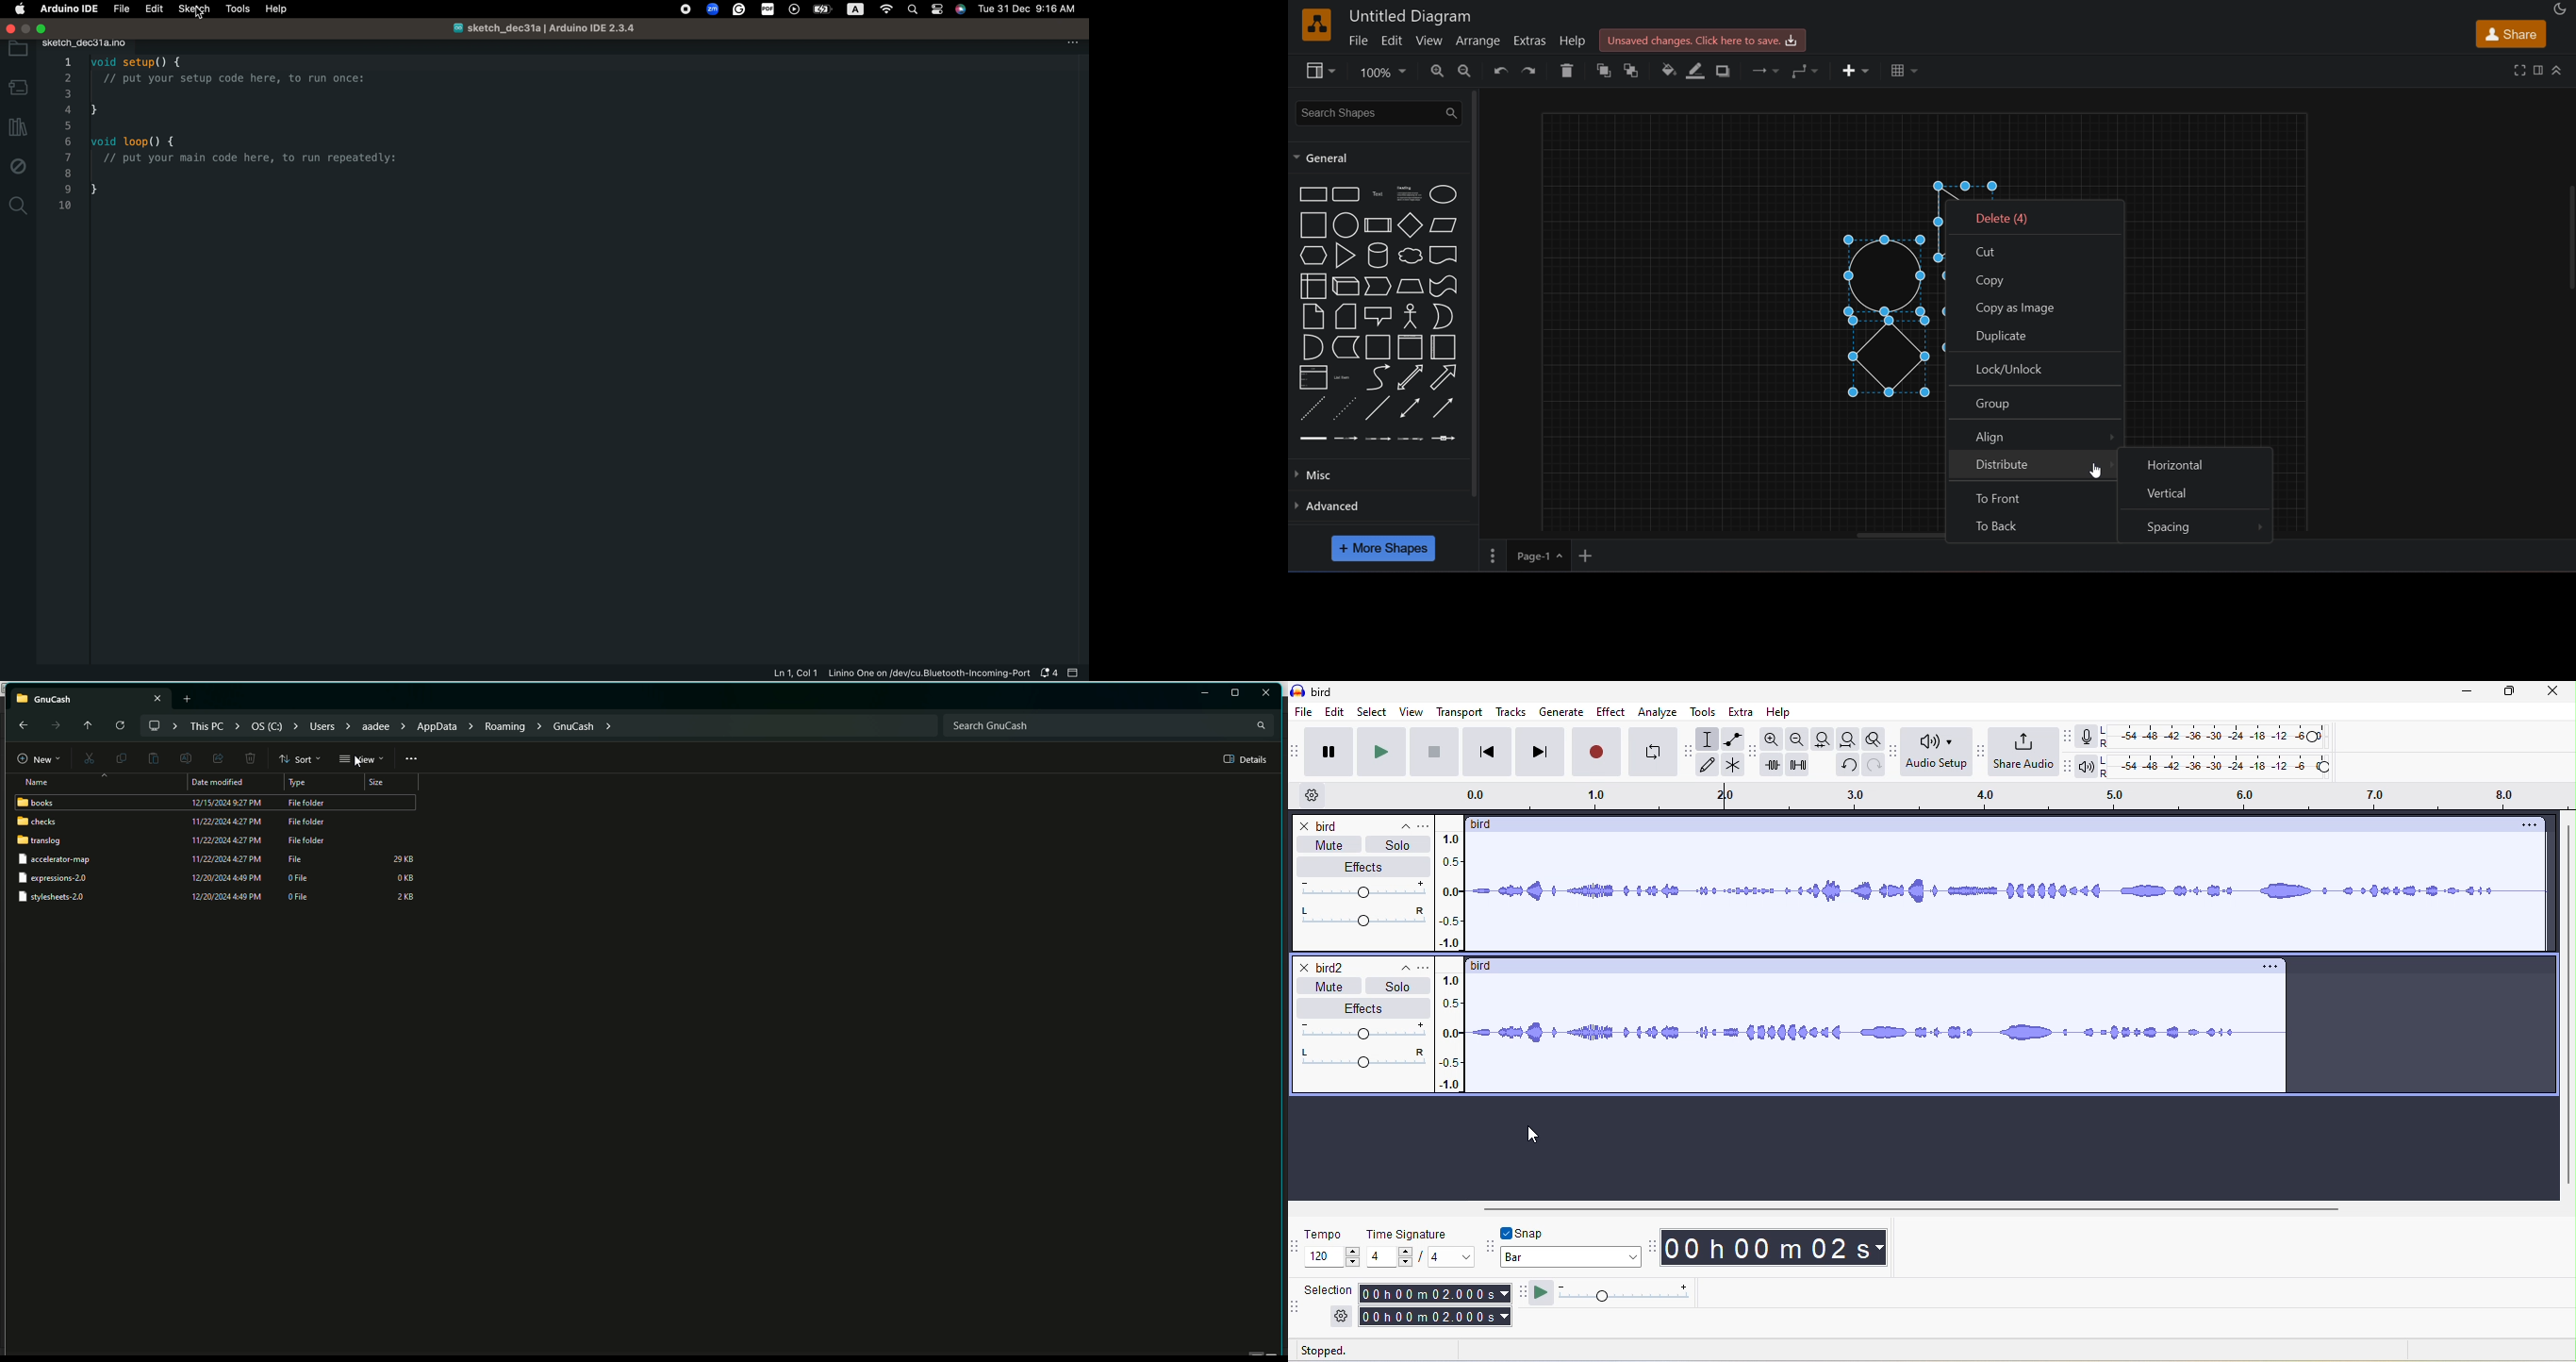  Describe the element at coordinates (1411, 713) in the screenshot. I see `view` at that location.